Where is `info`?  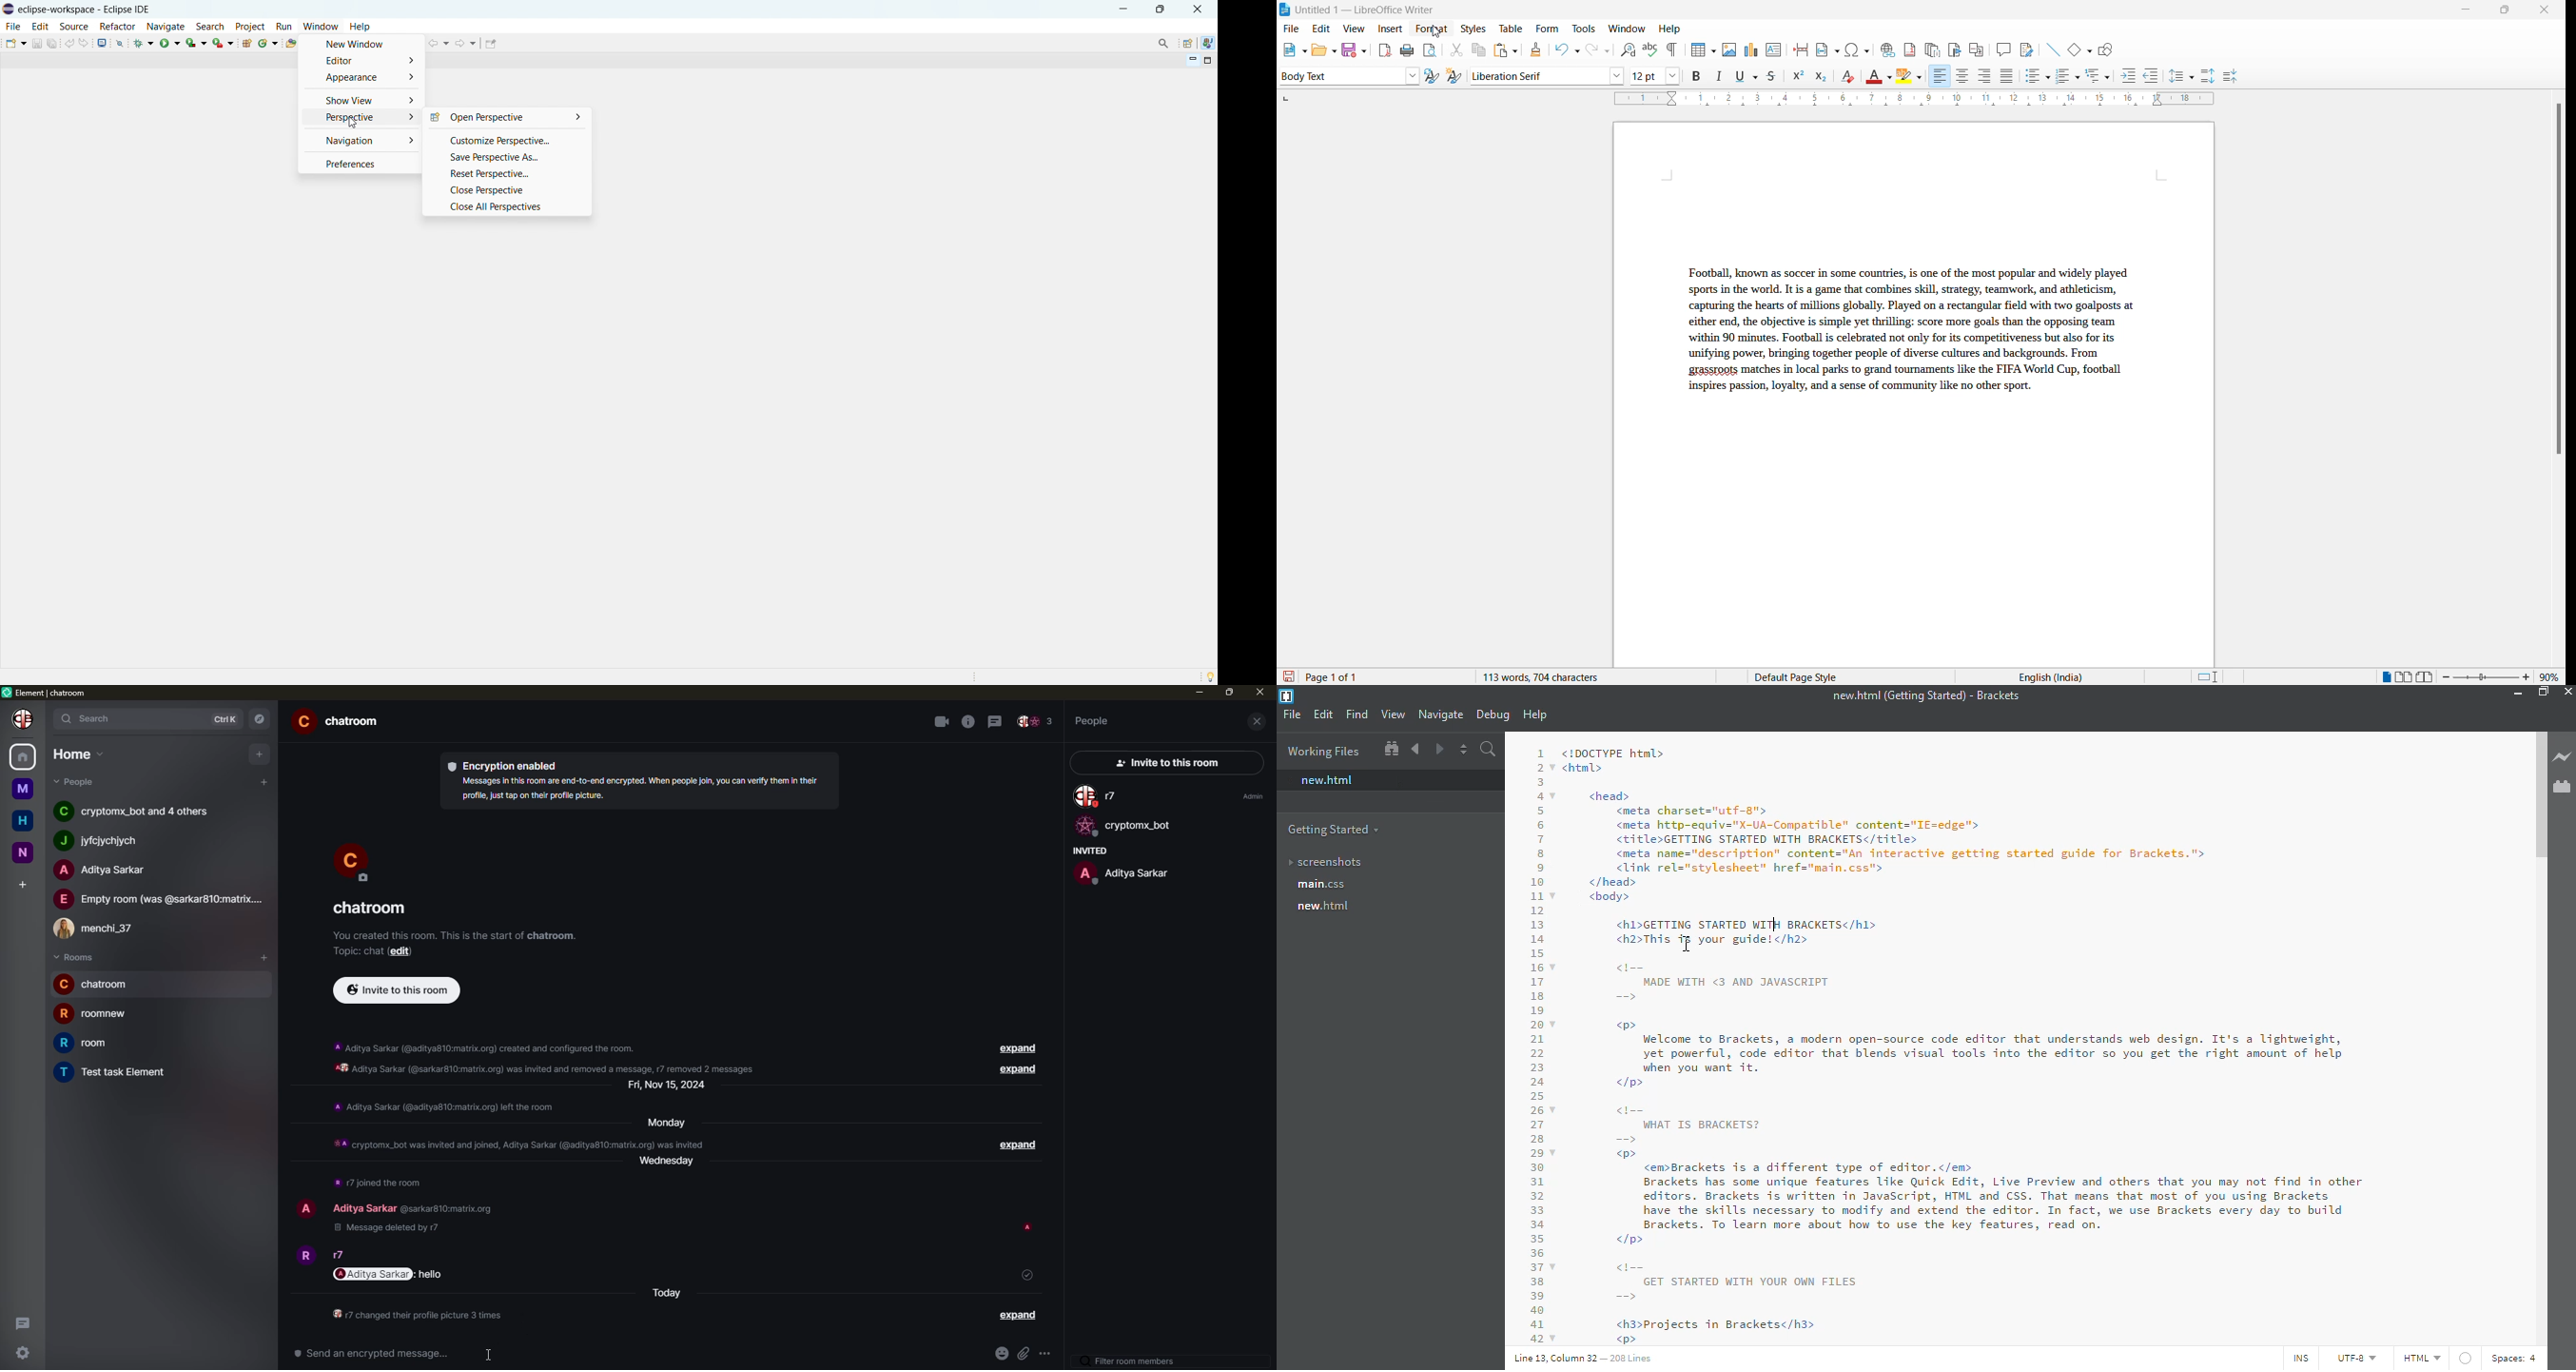 info is located at coordinates (637, 788).